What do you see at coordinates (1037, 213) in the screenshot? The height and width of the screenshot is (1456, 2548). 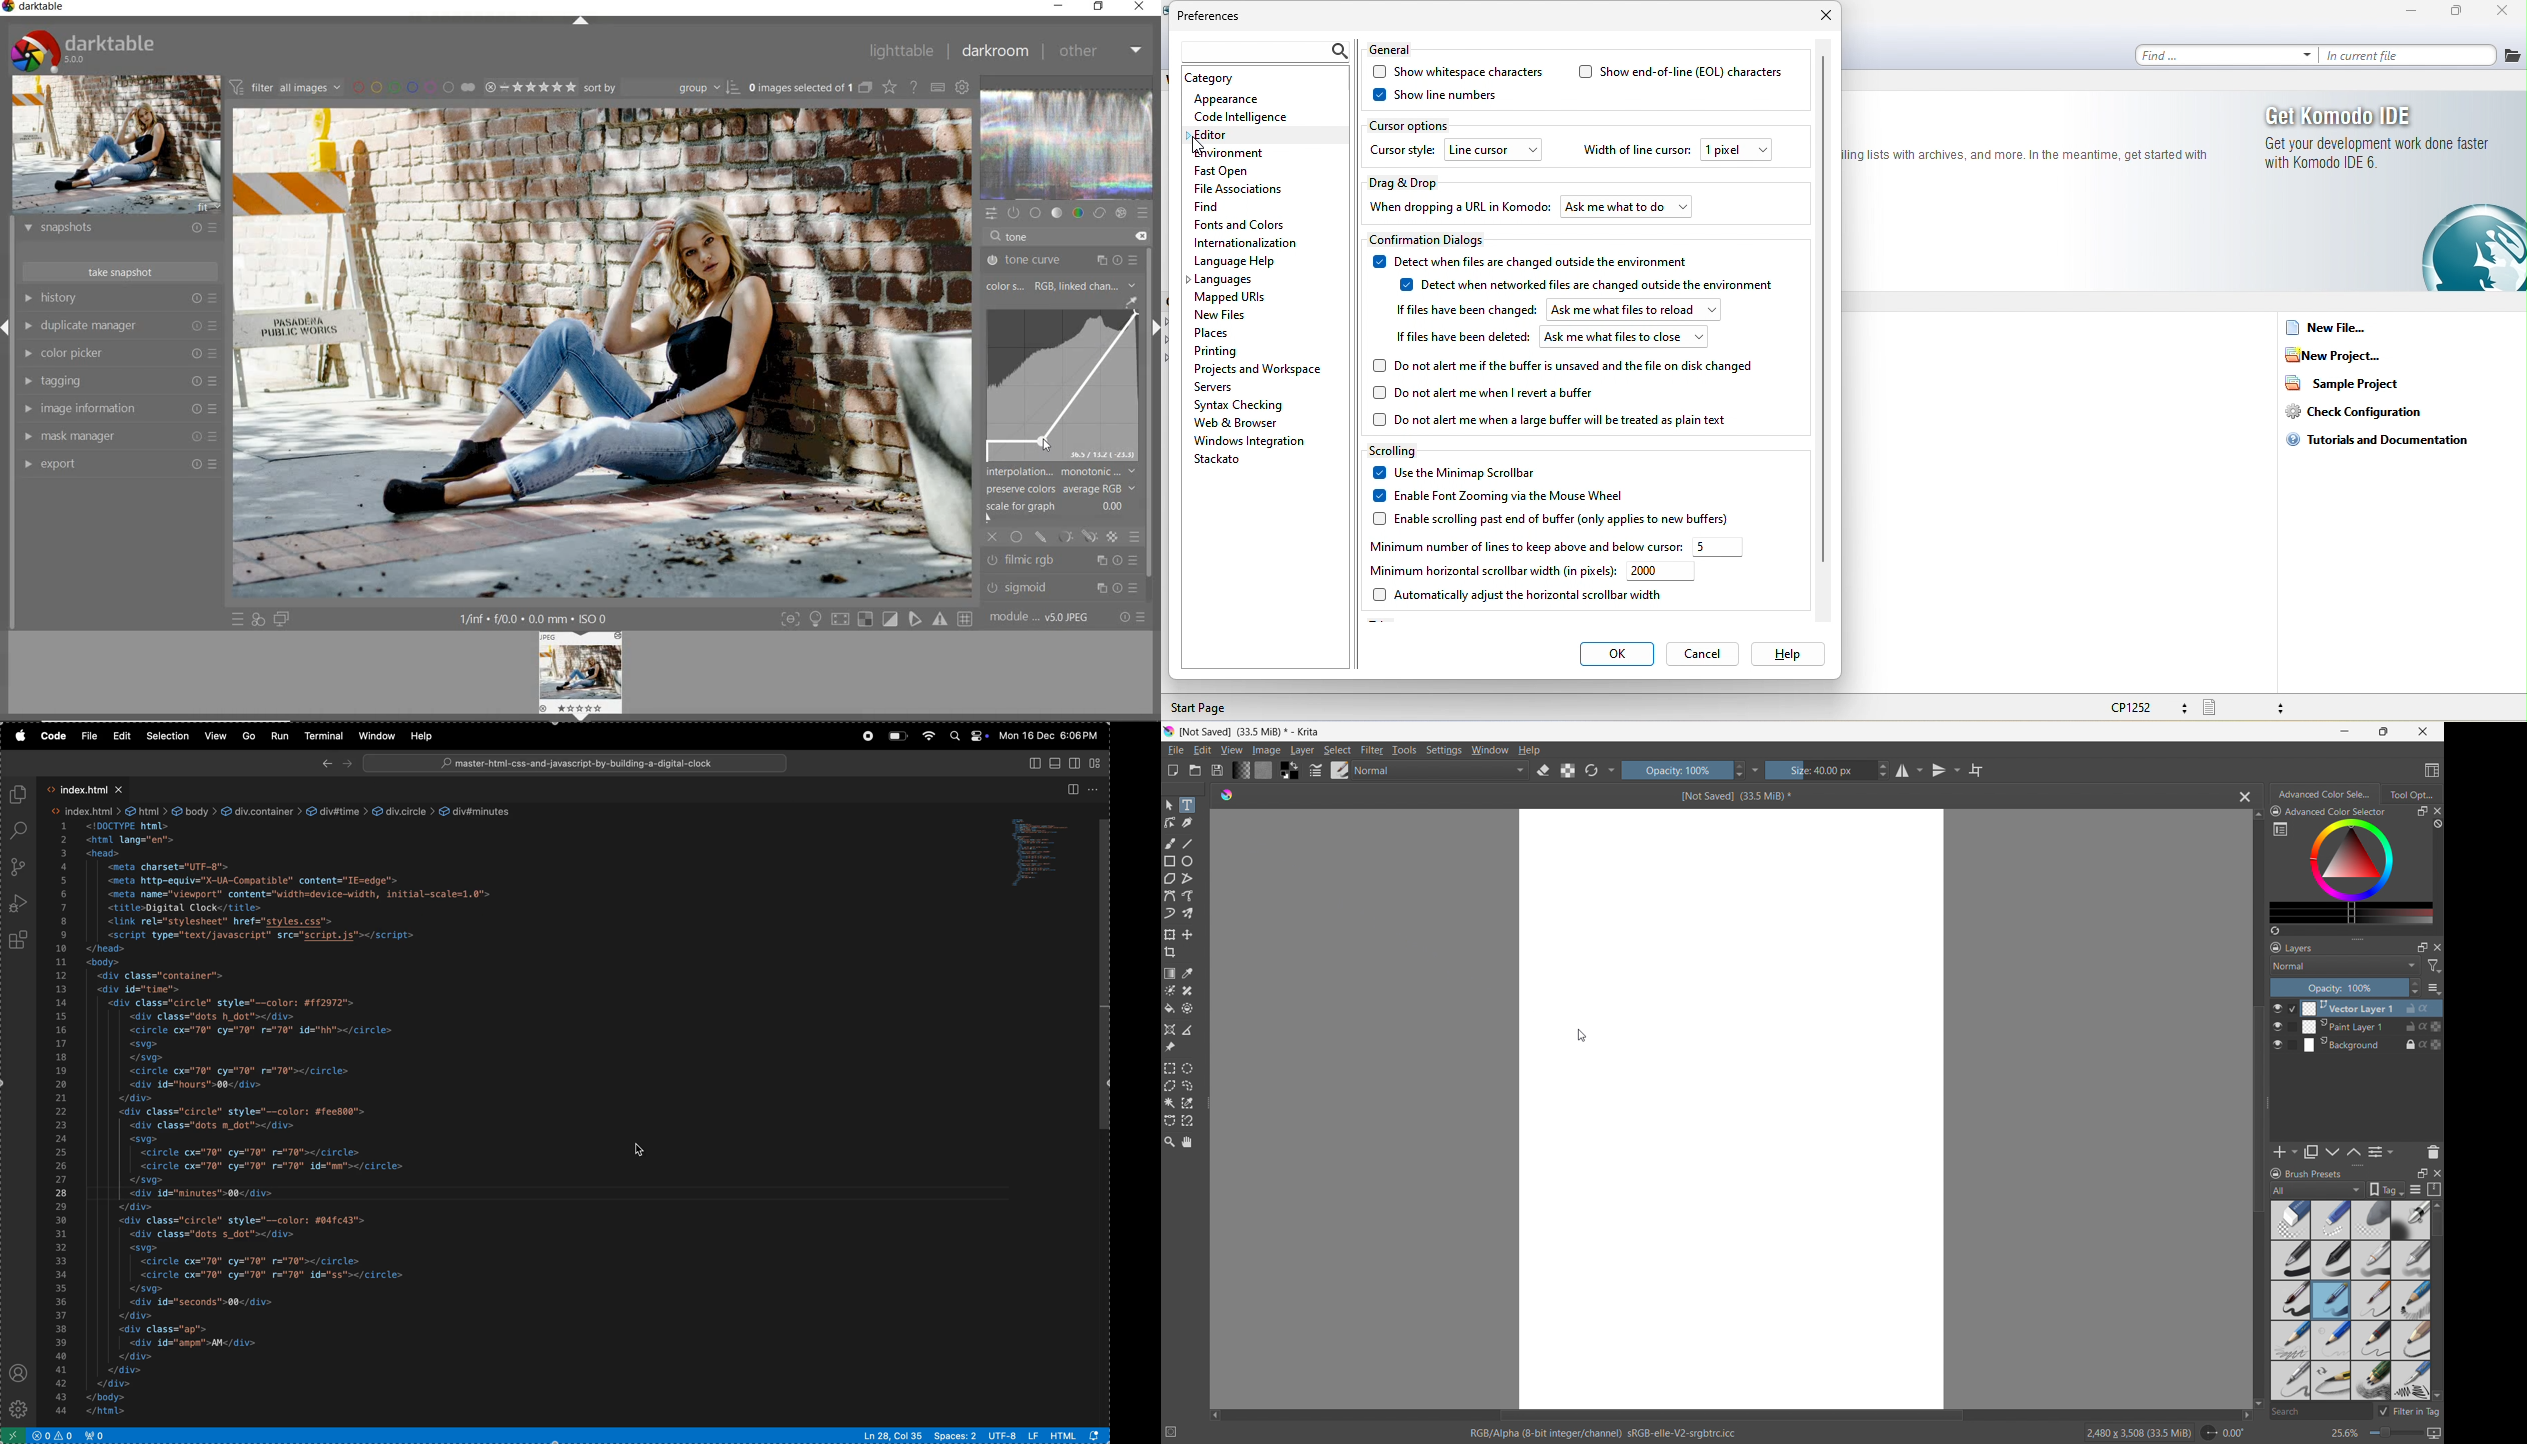 I see `base` at bounding box center [1037, 213].